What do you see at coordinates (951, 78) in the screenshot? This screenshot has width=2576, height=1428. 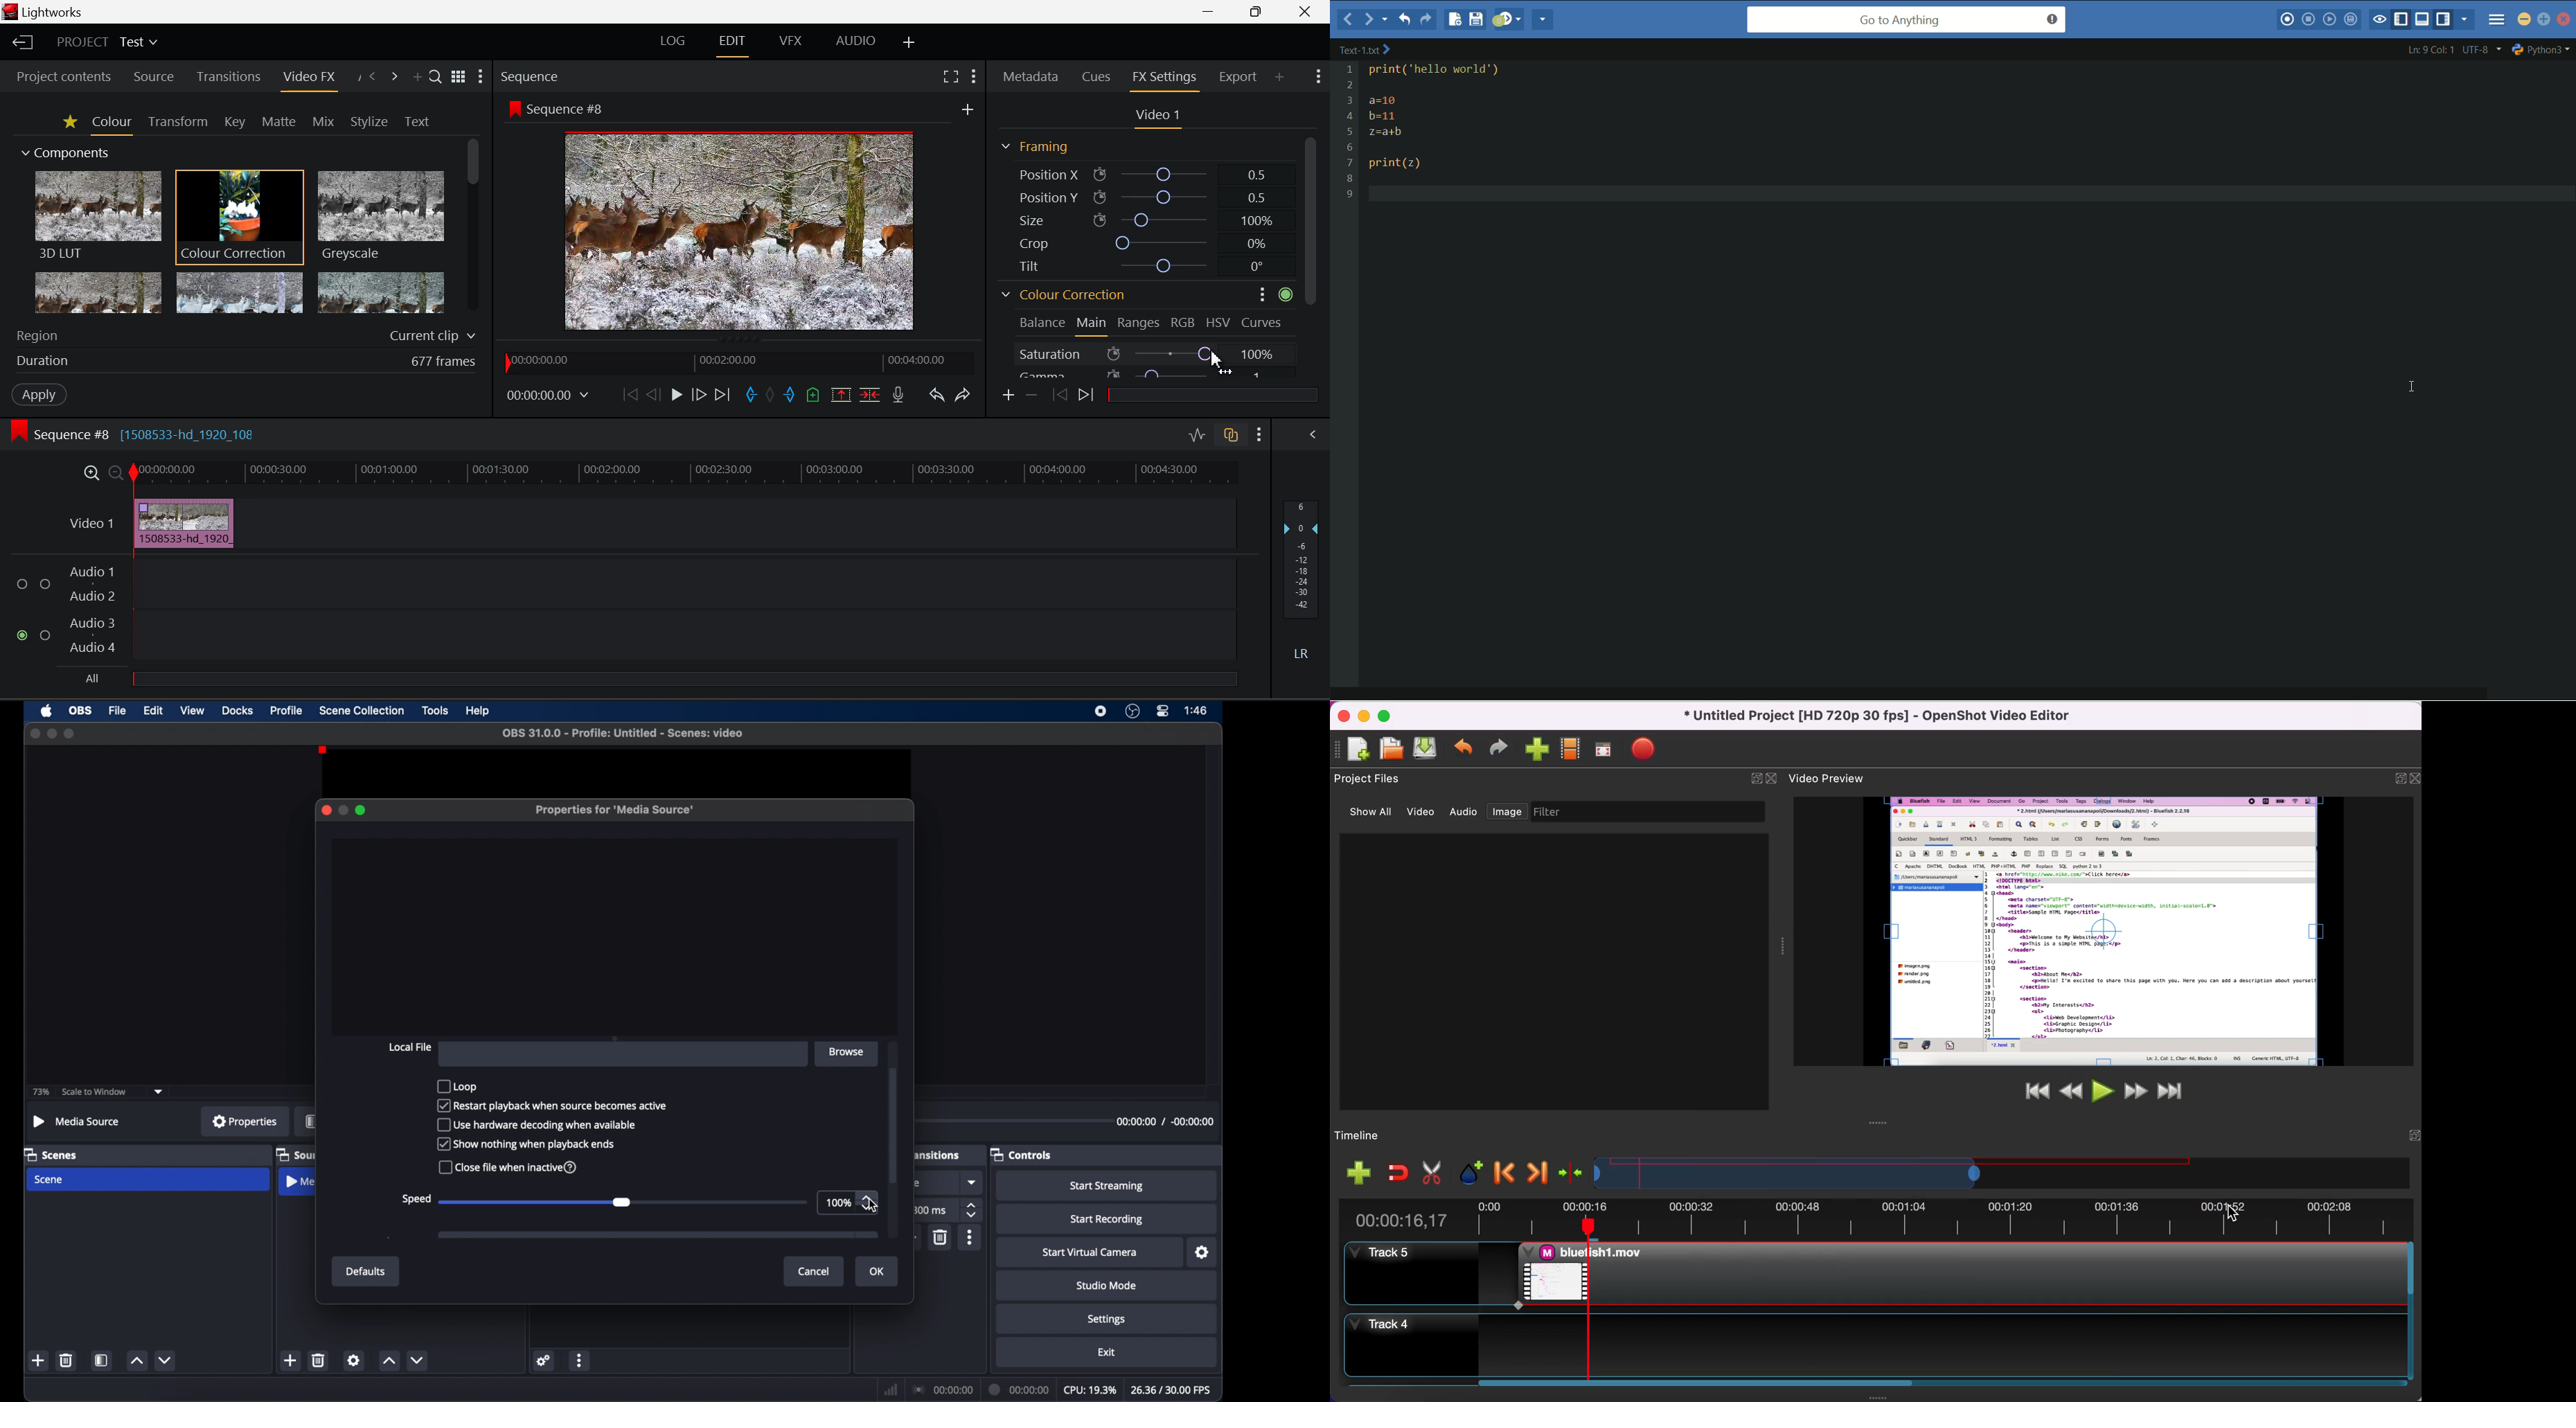 I see `Full Screen` at bounding box center [951, 78].